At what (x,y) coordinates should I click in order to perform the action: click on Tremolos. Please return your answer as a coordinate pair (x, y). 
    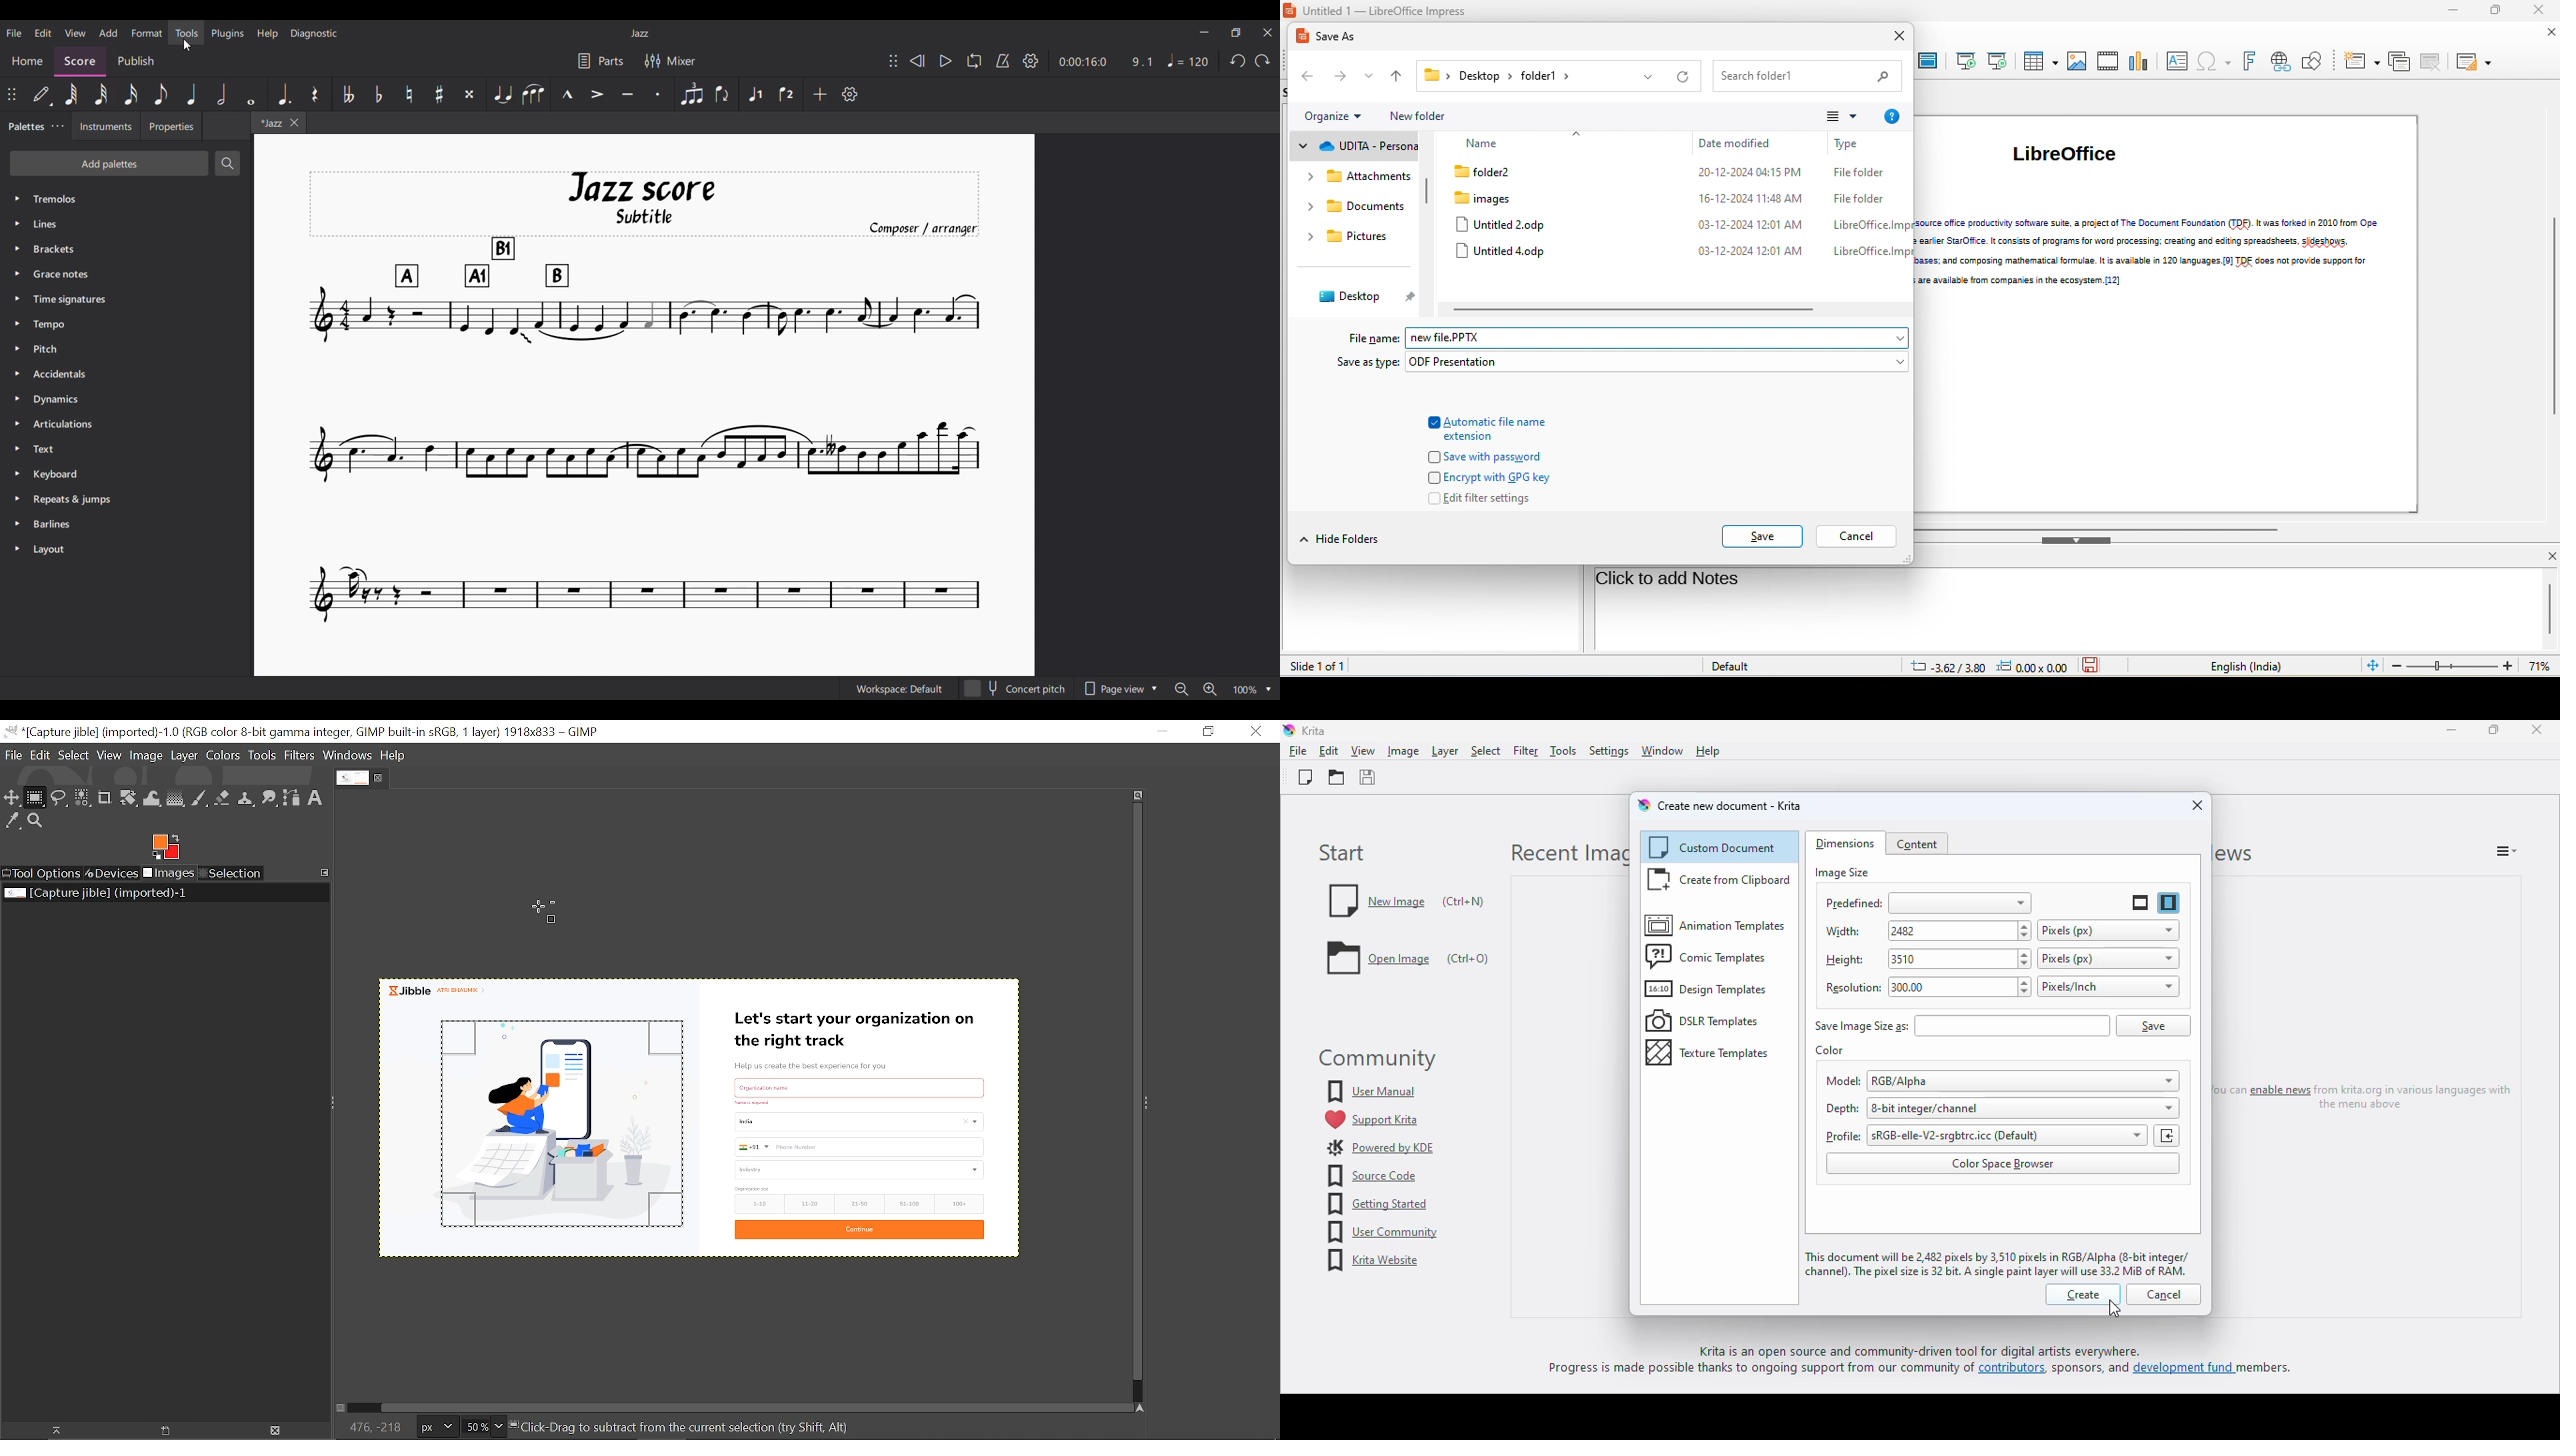
    Looking at the image, I should click on (126, 199).